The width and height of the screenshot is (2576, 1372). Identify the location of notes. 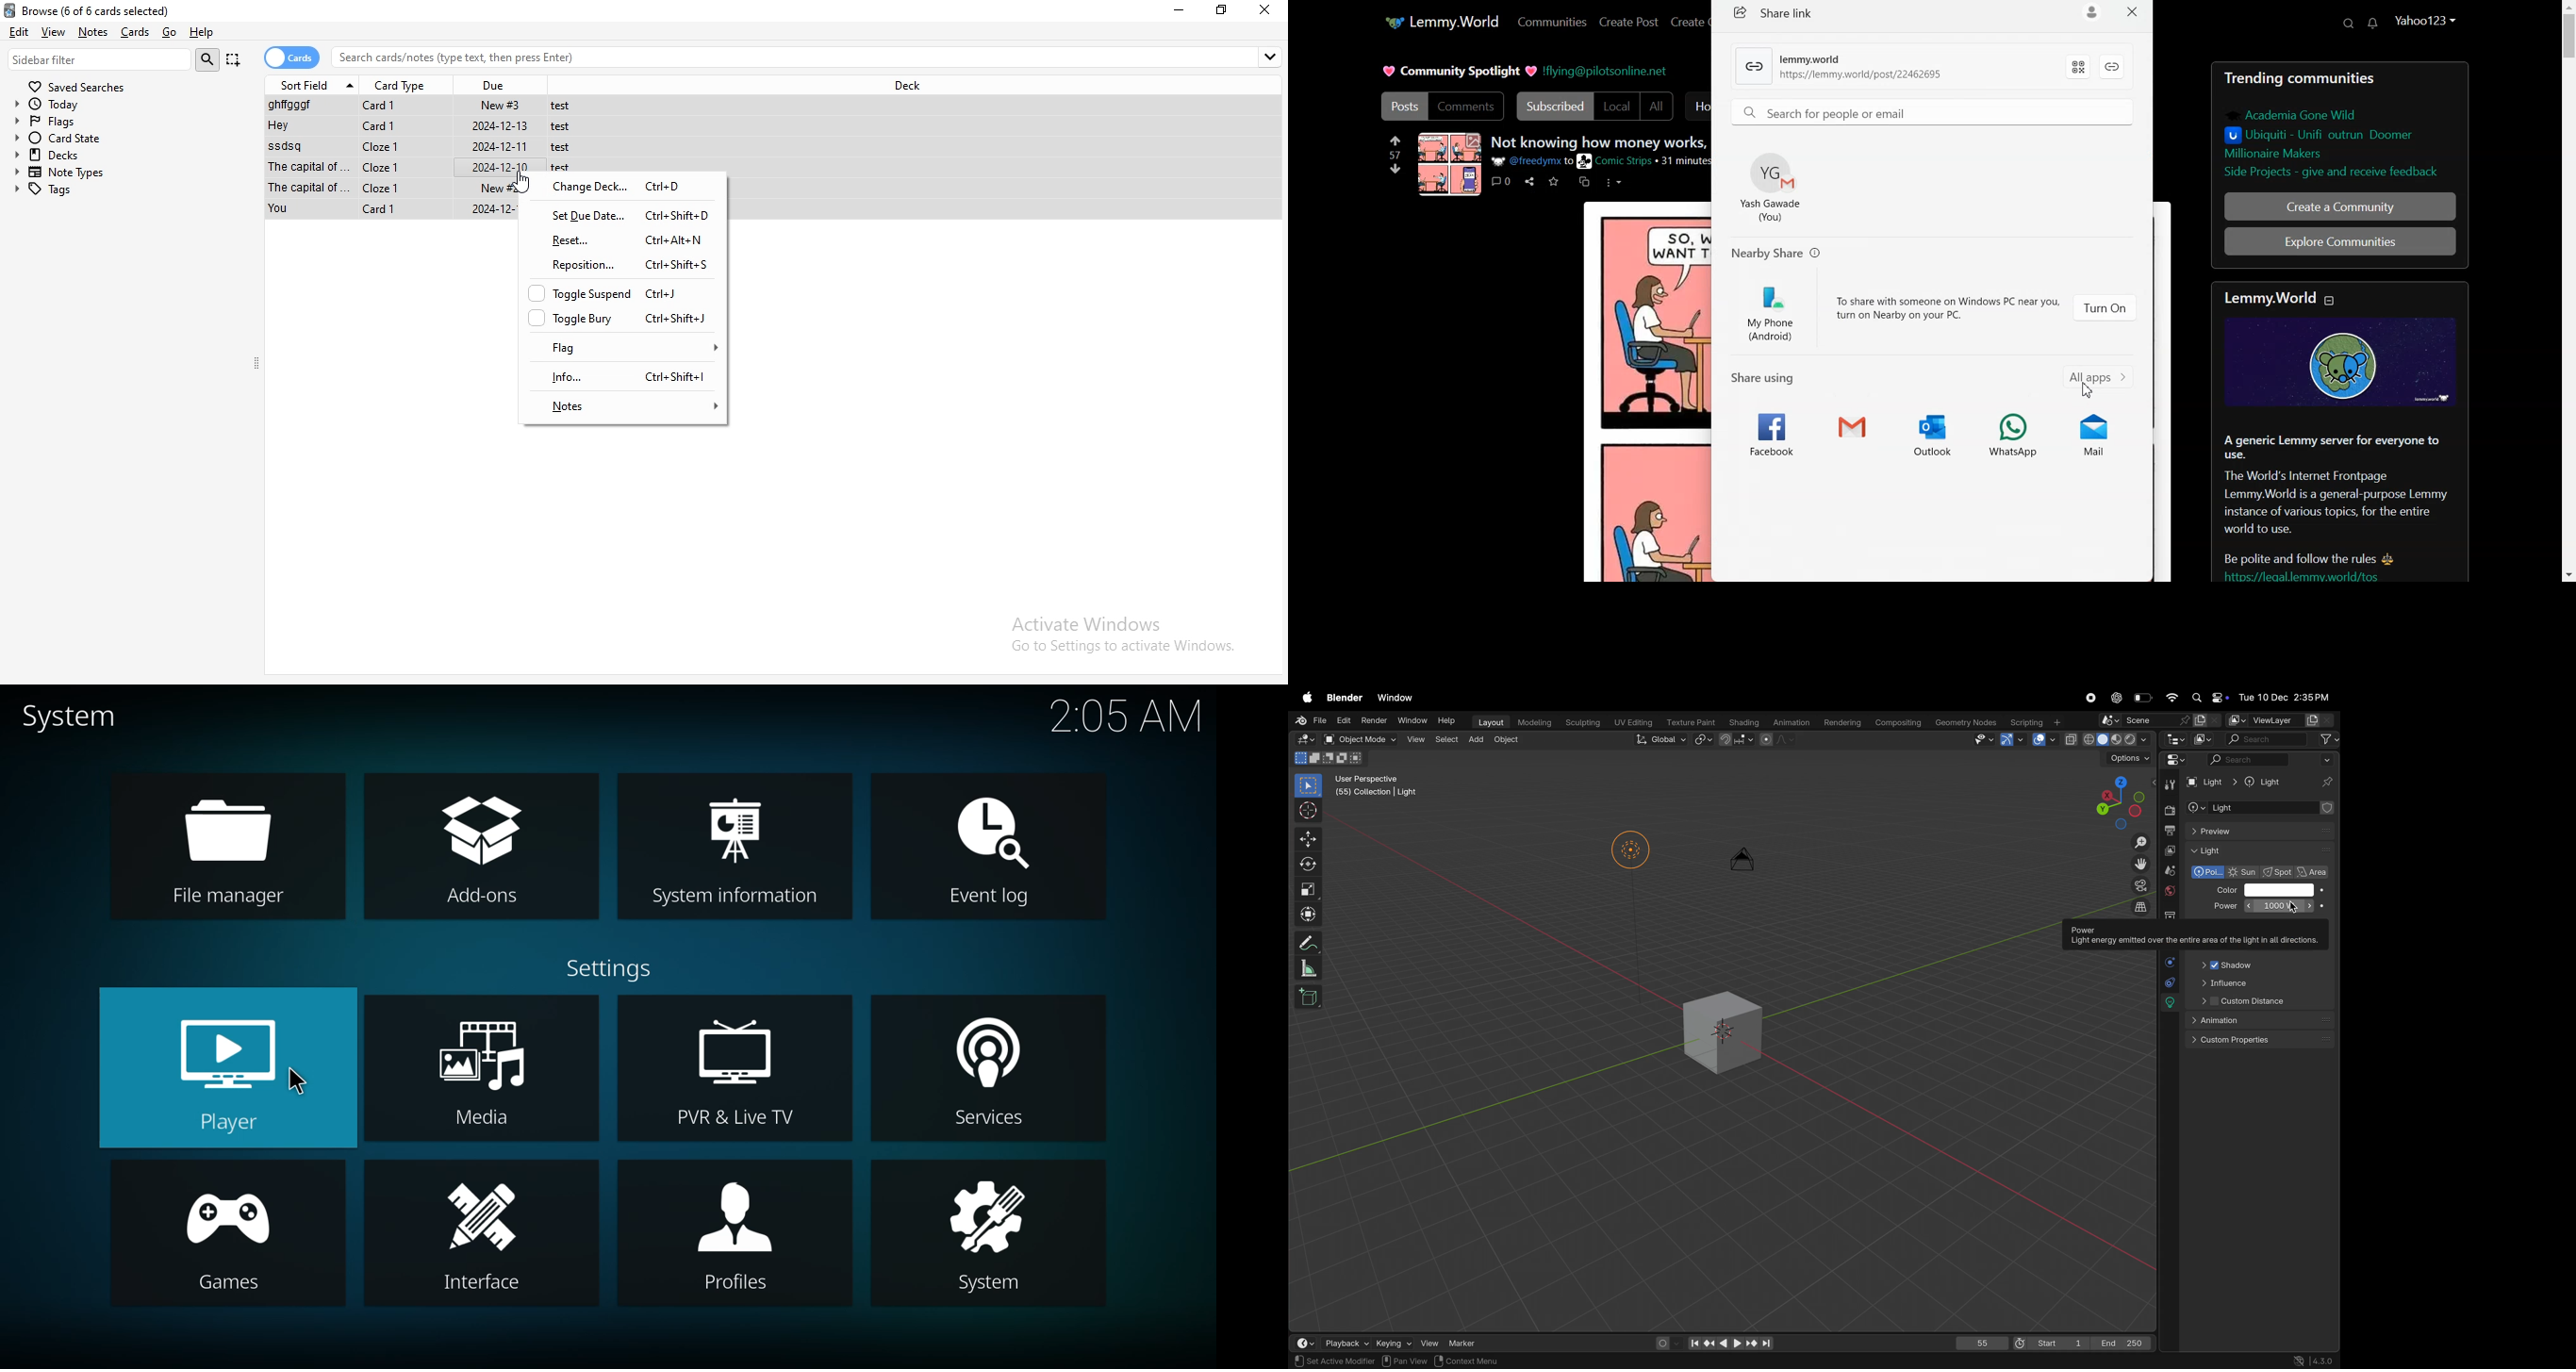
(96, 31).